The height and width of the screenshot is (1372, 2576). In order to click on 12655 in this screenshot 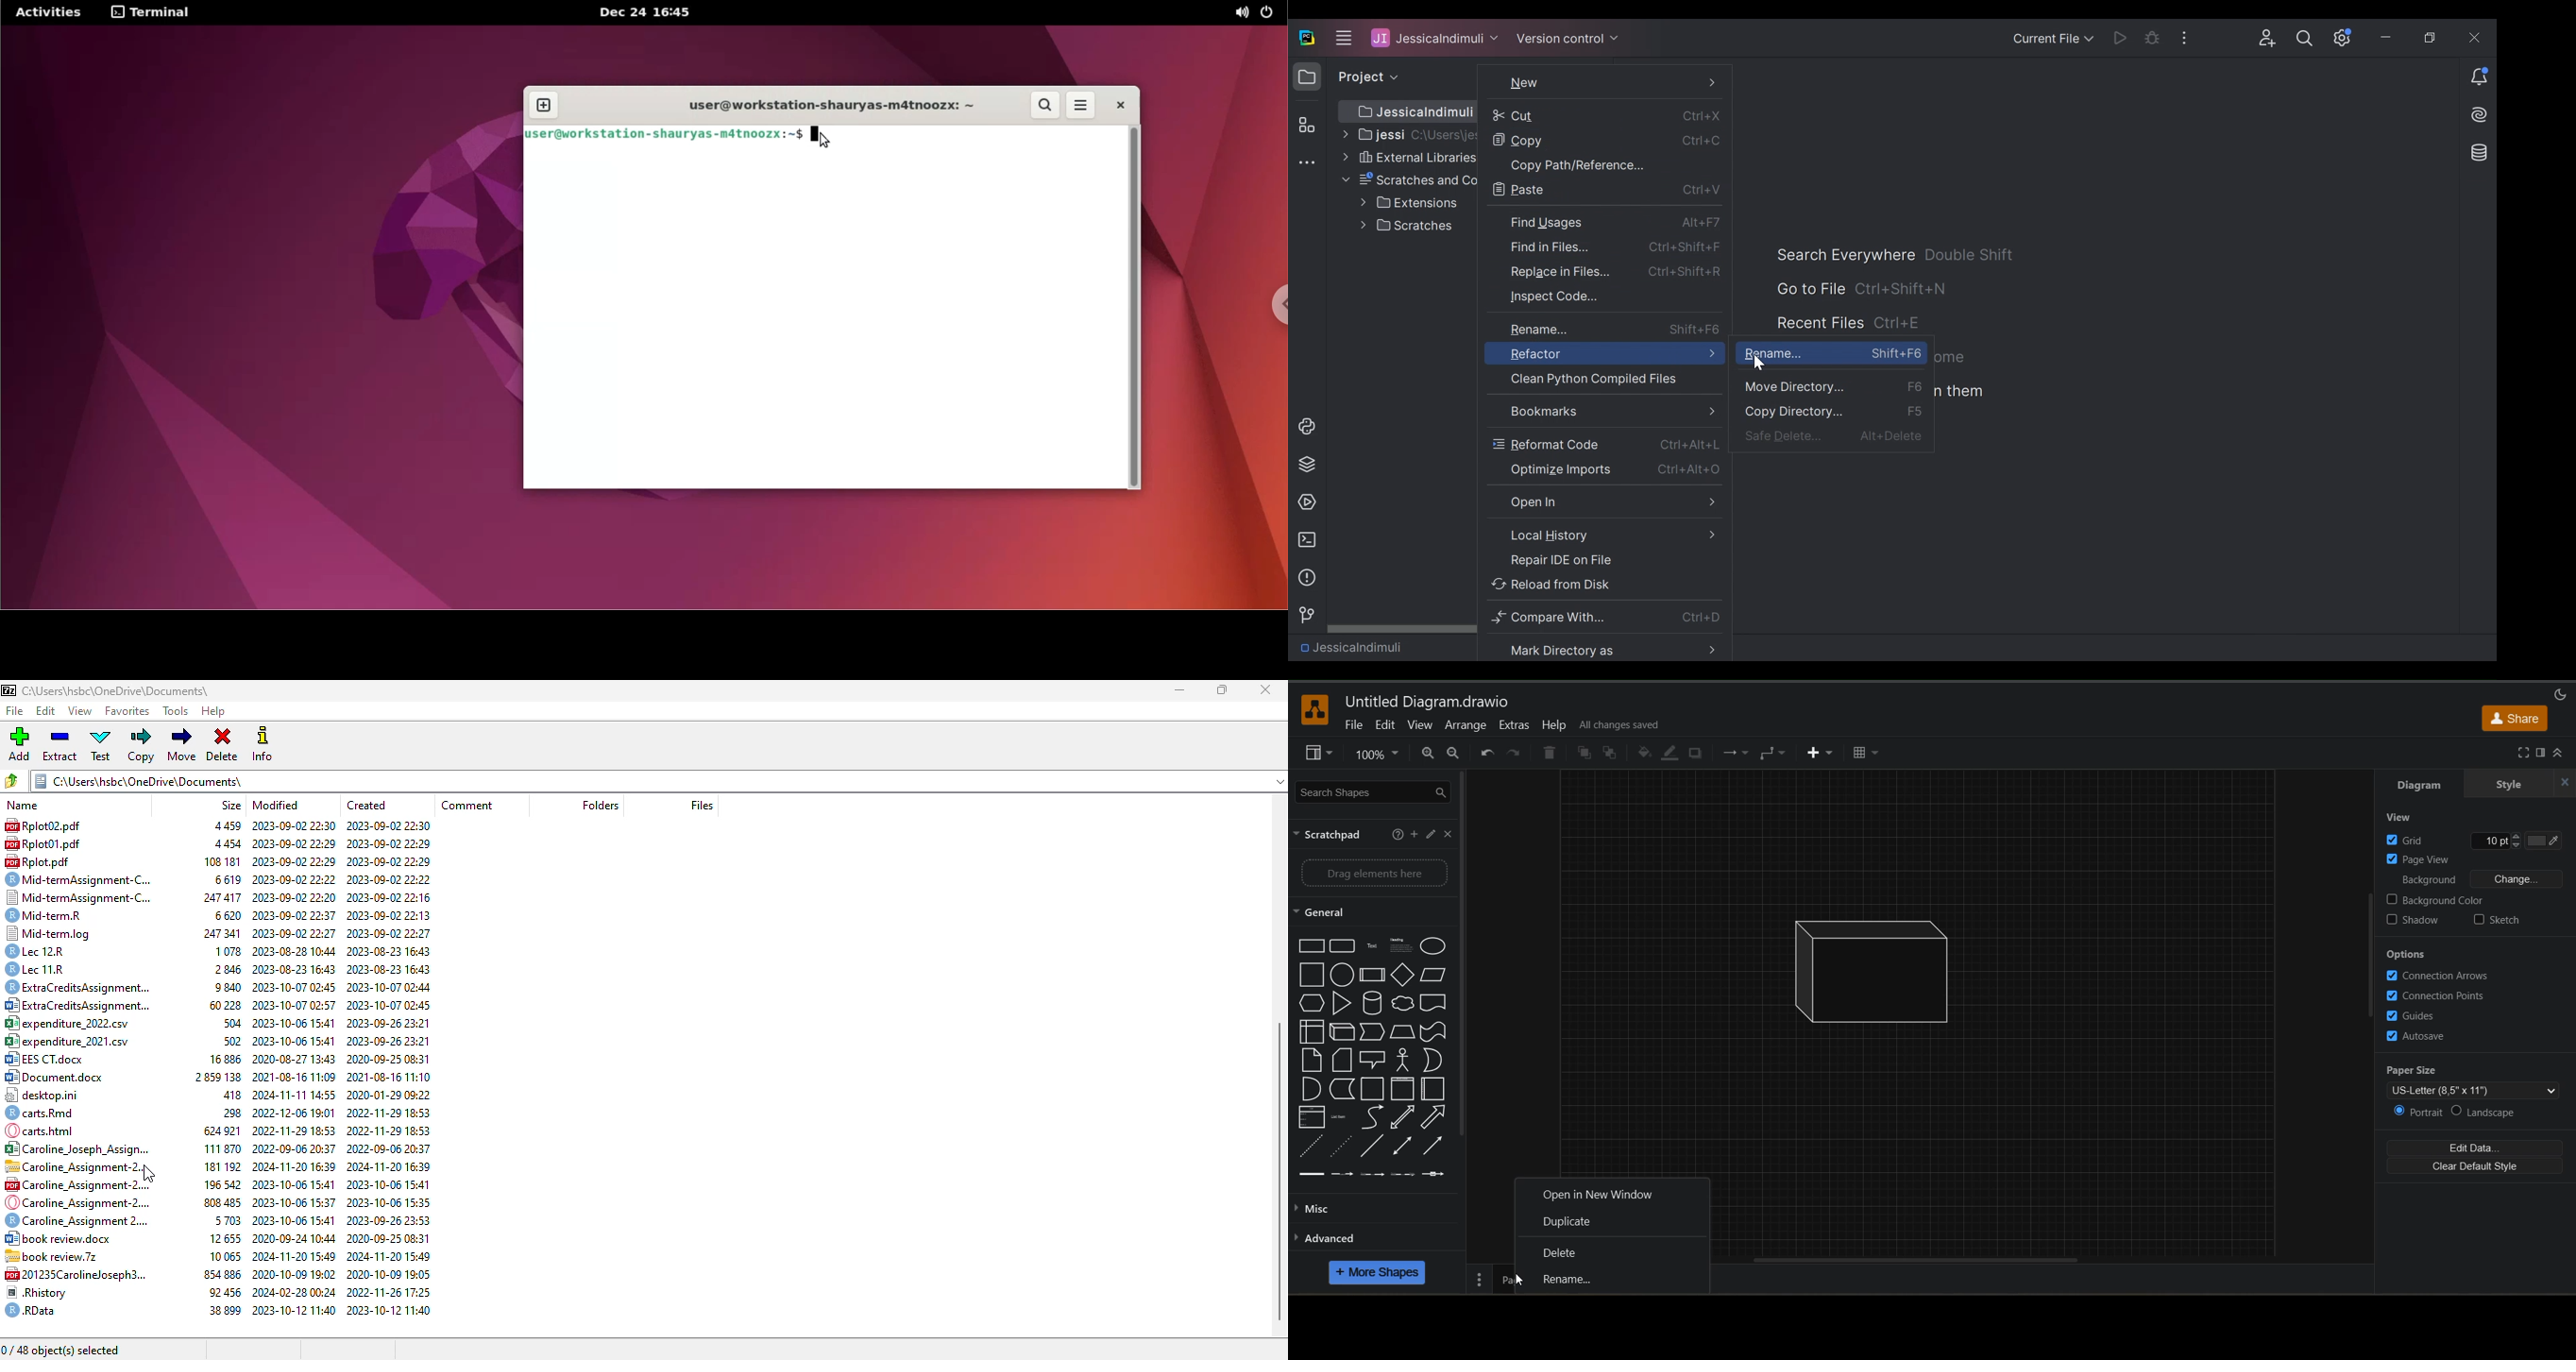, I will do `click(227, 1239)`.